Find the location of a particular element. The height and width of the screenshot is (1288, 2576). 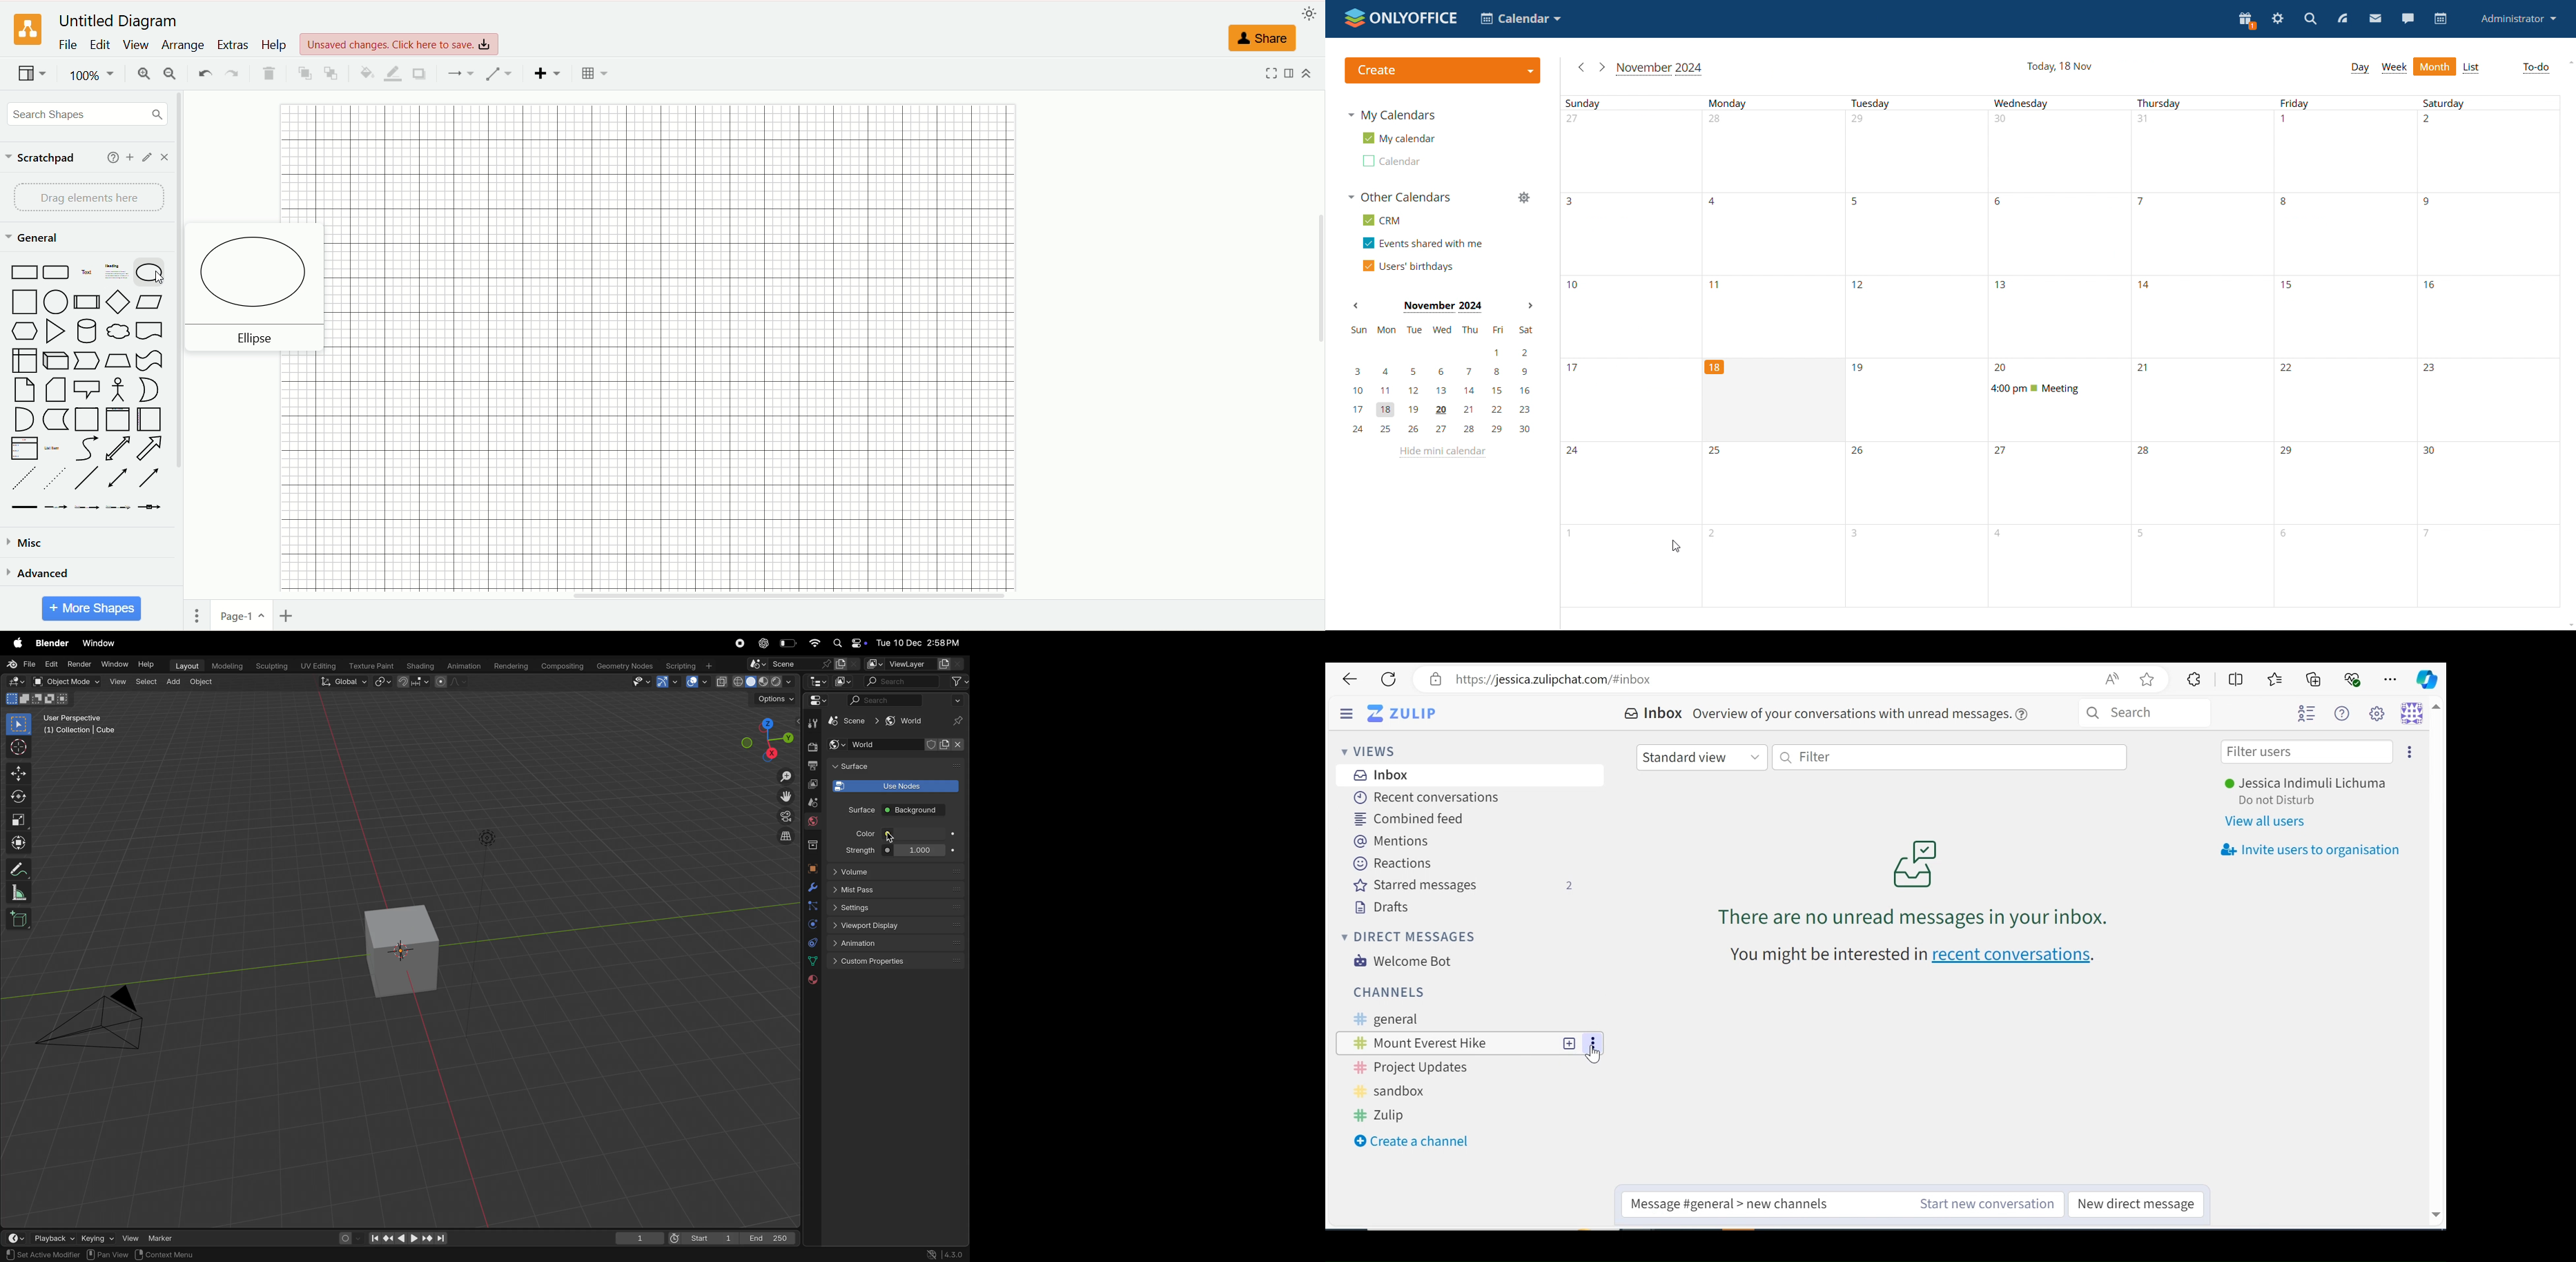

vertical scroll bar is located at coordinates (183, 345).